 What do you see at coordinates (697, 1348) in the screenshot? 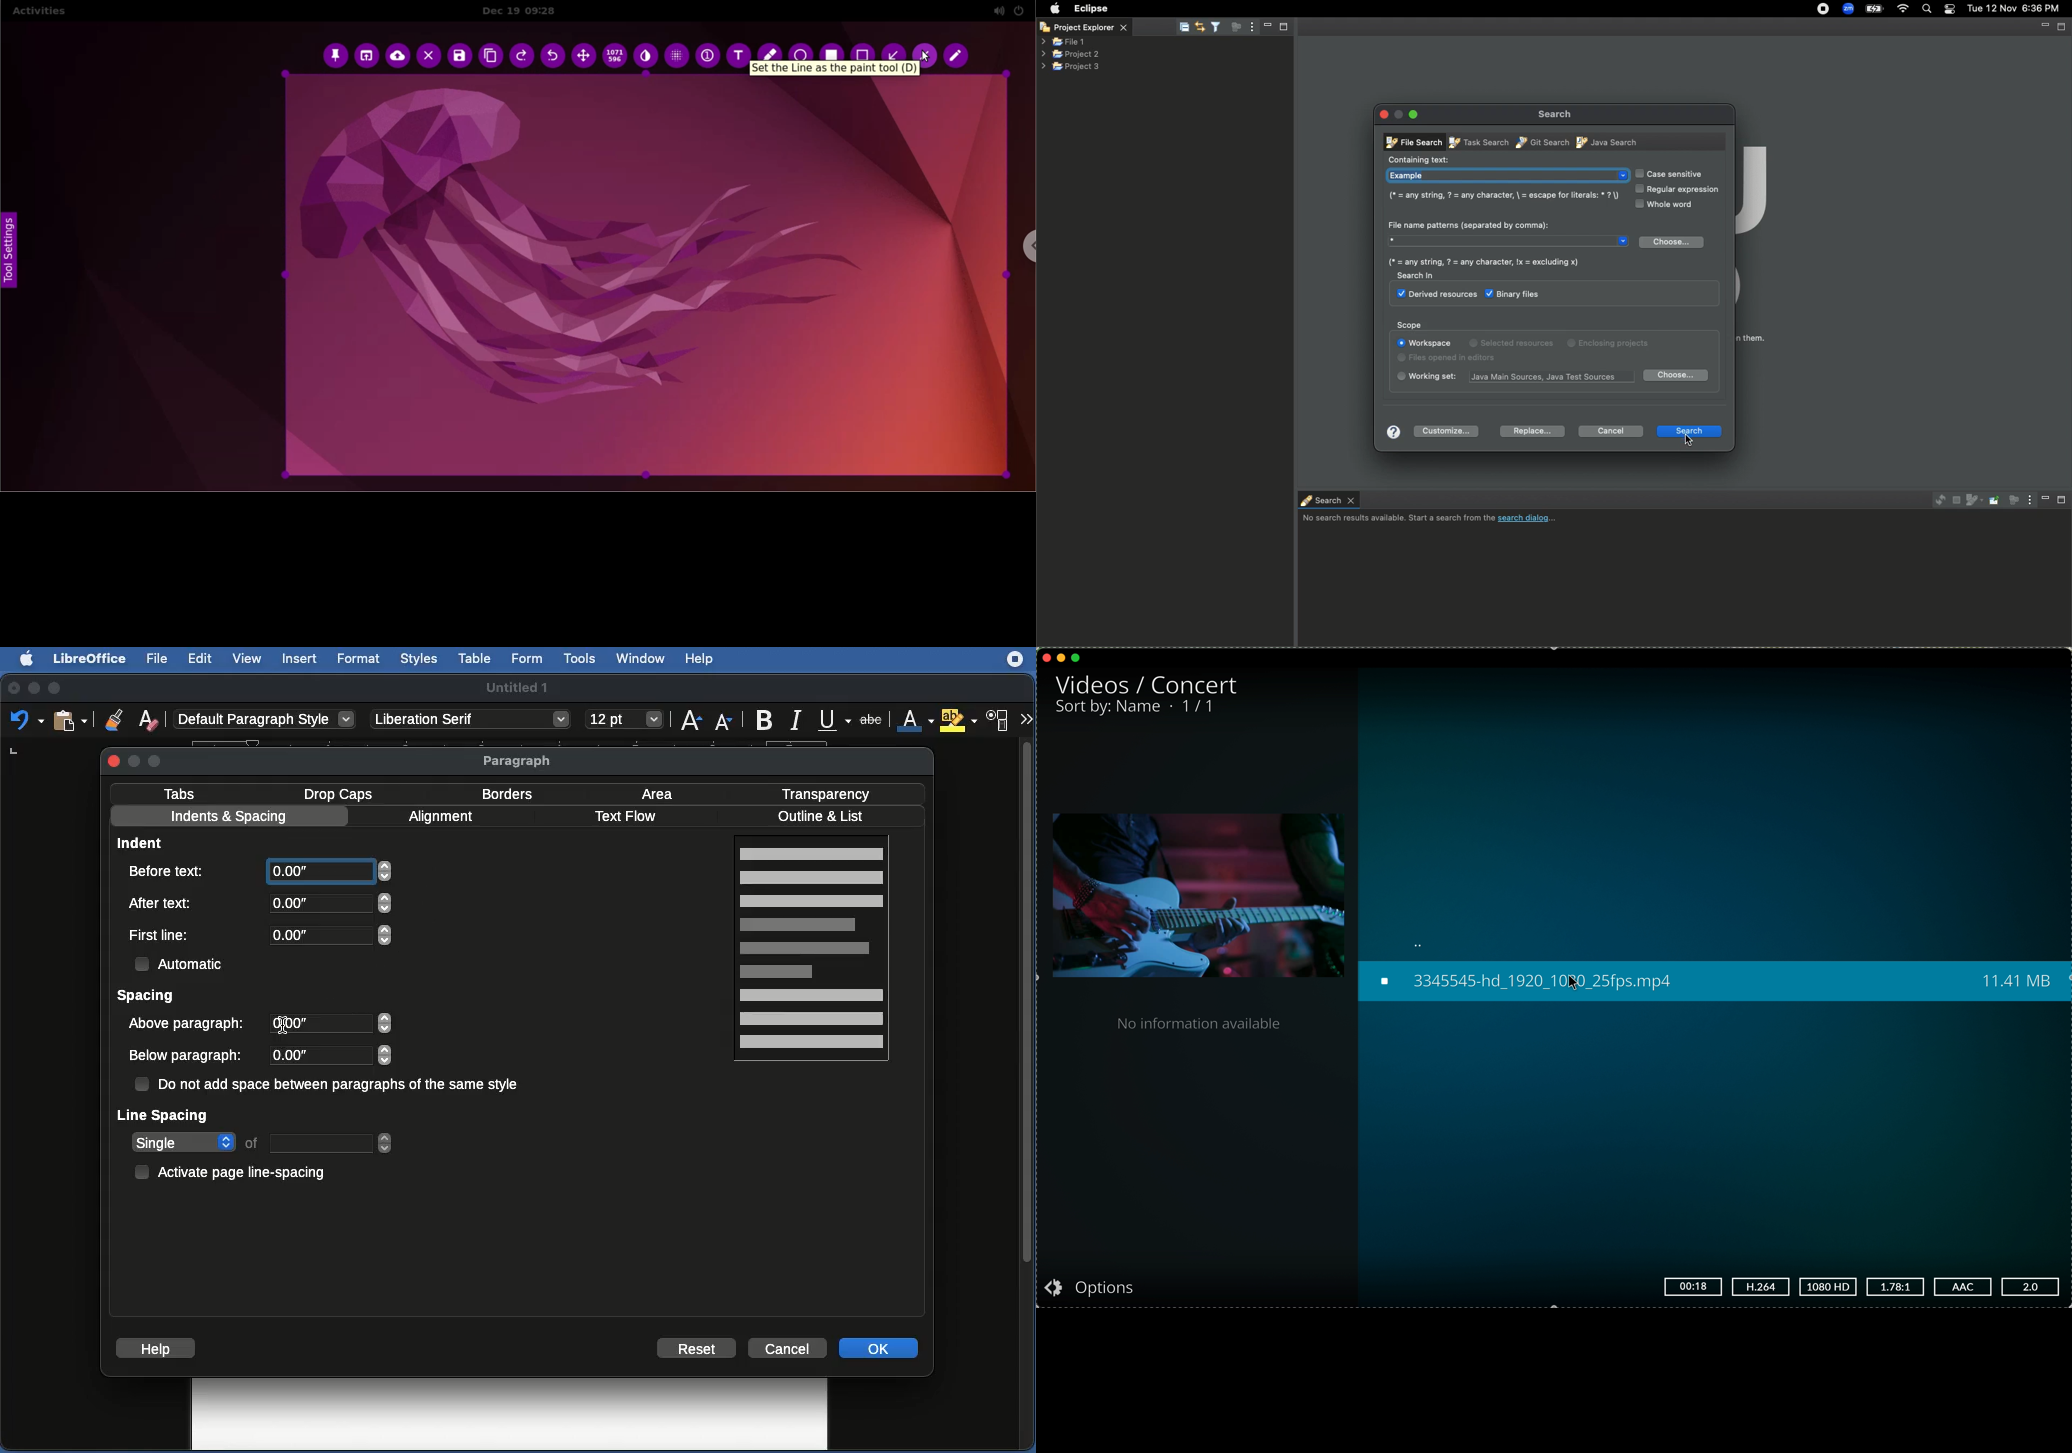
I see `Reset` at bounding box center [697, 1348].